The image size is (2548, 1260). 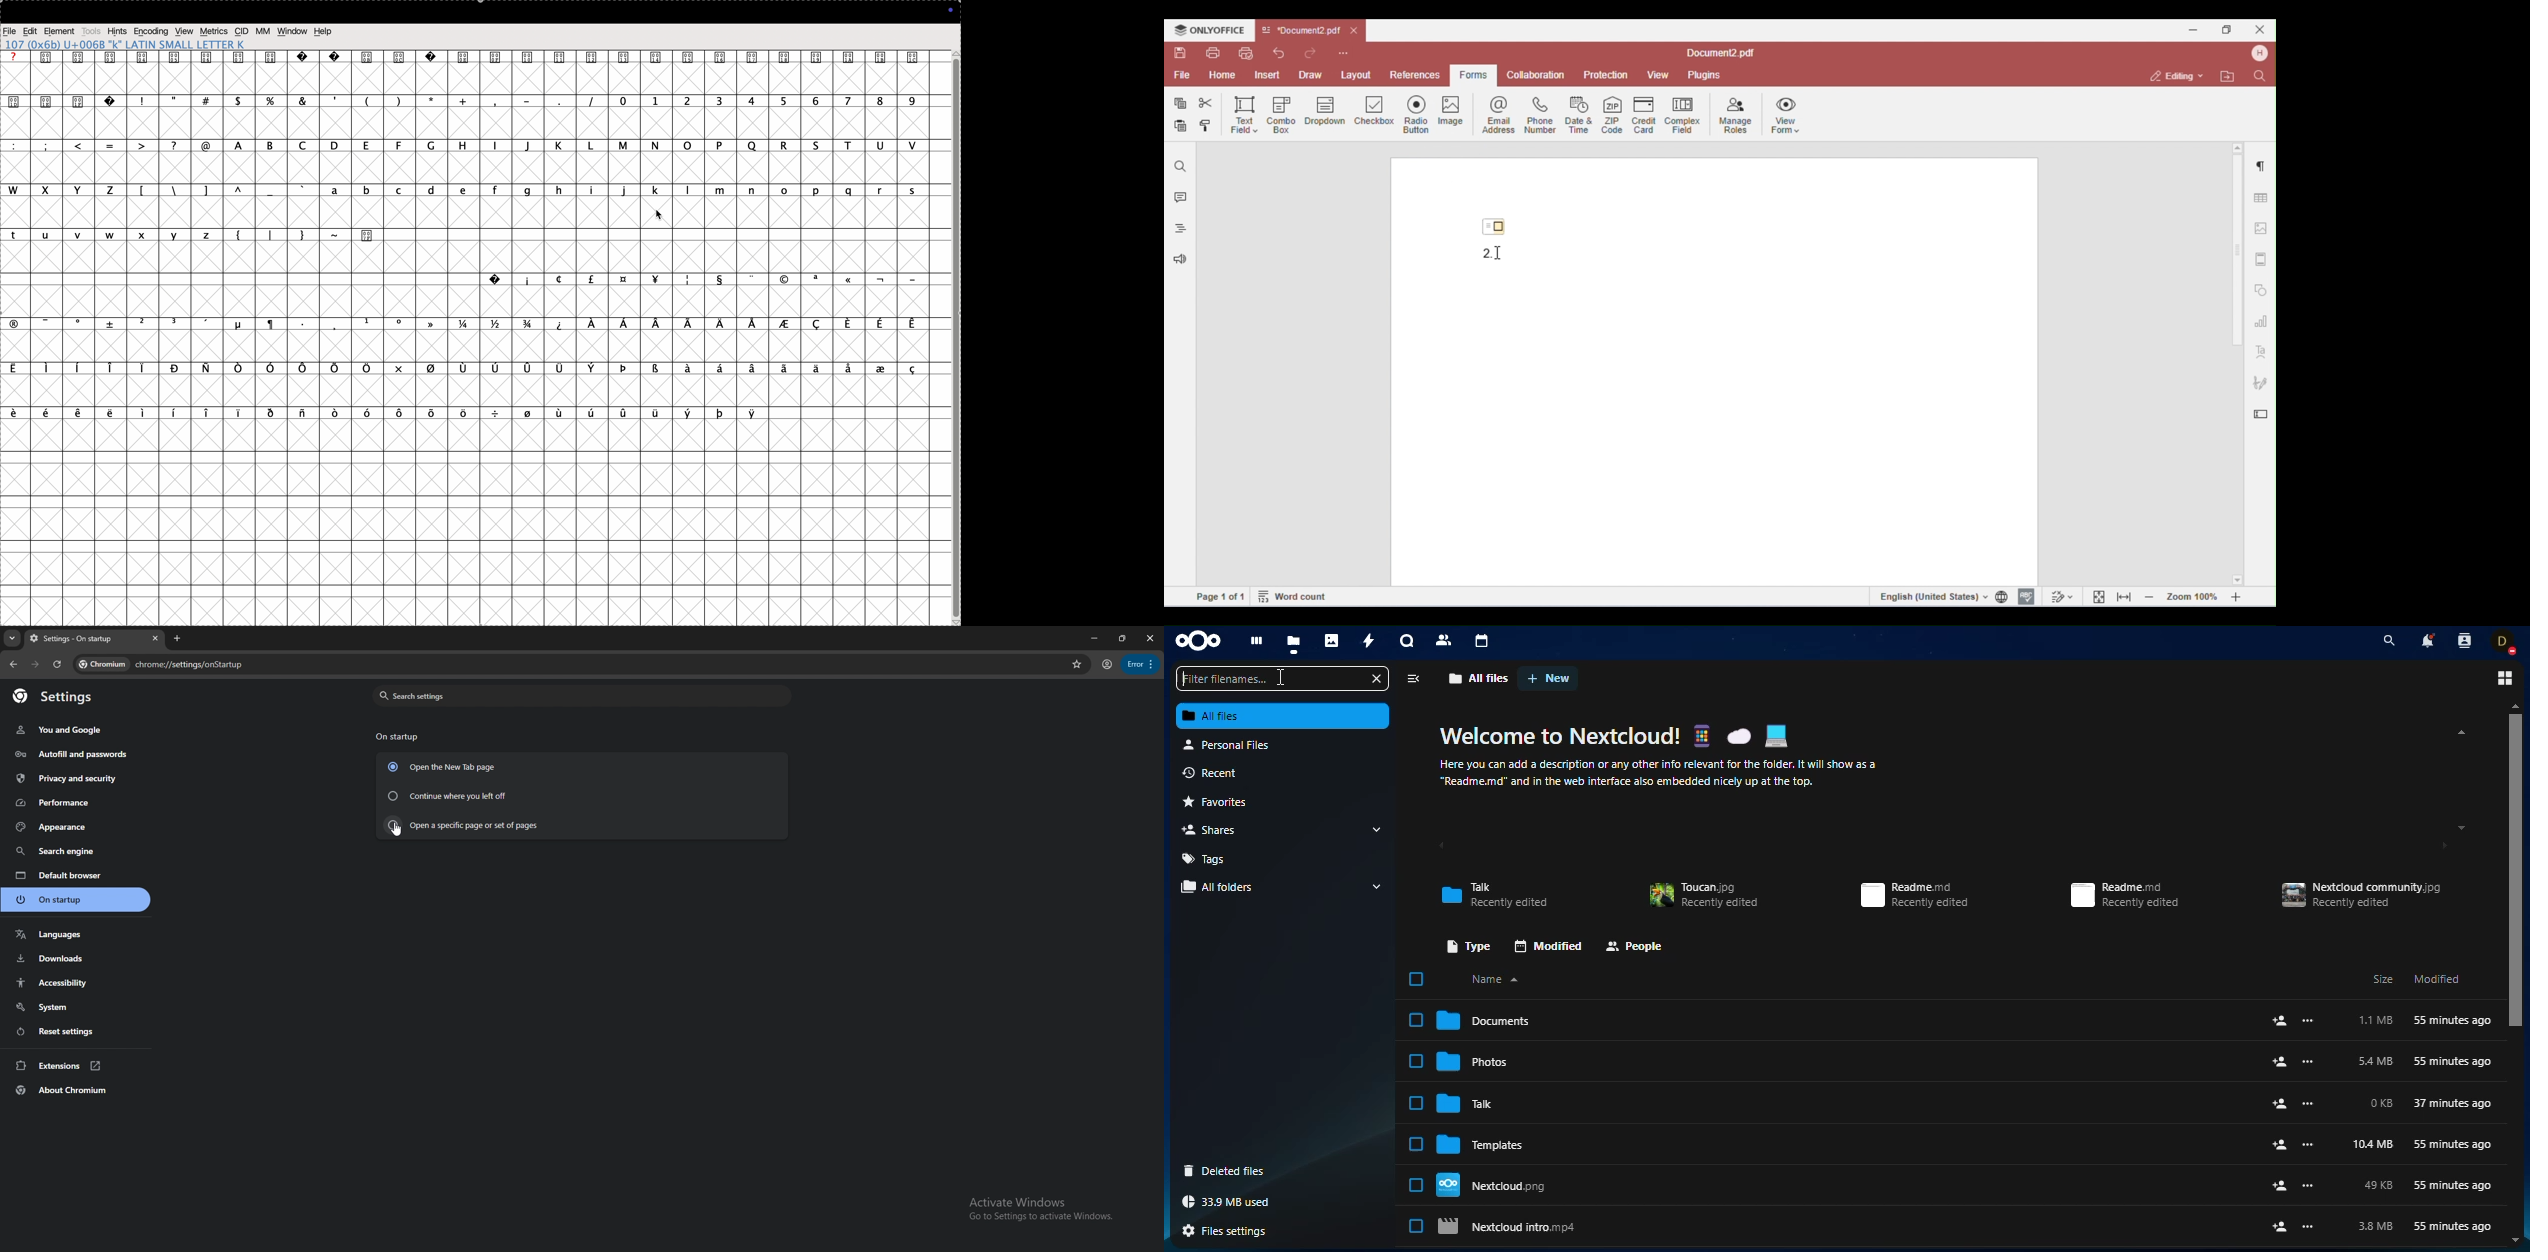 What do you see at coordinates (269, 234) in the screenshot?
I see `|` at bounding box center [269, 234].